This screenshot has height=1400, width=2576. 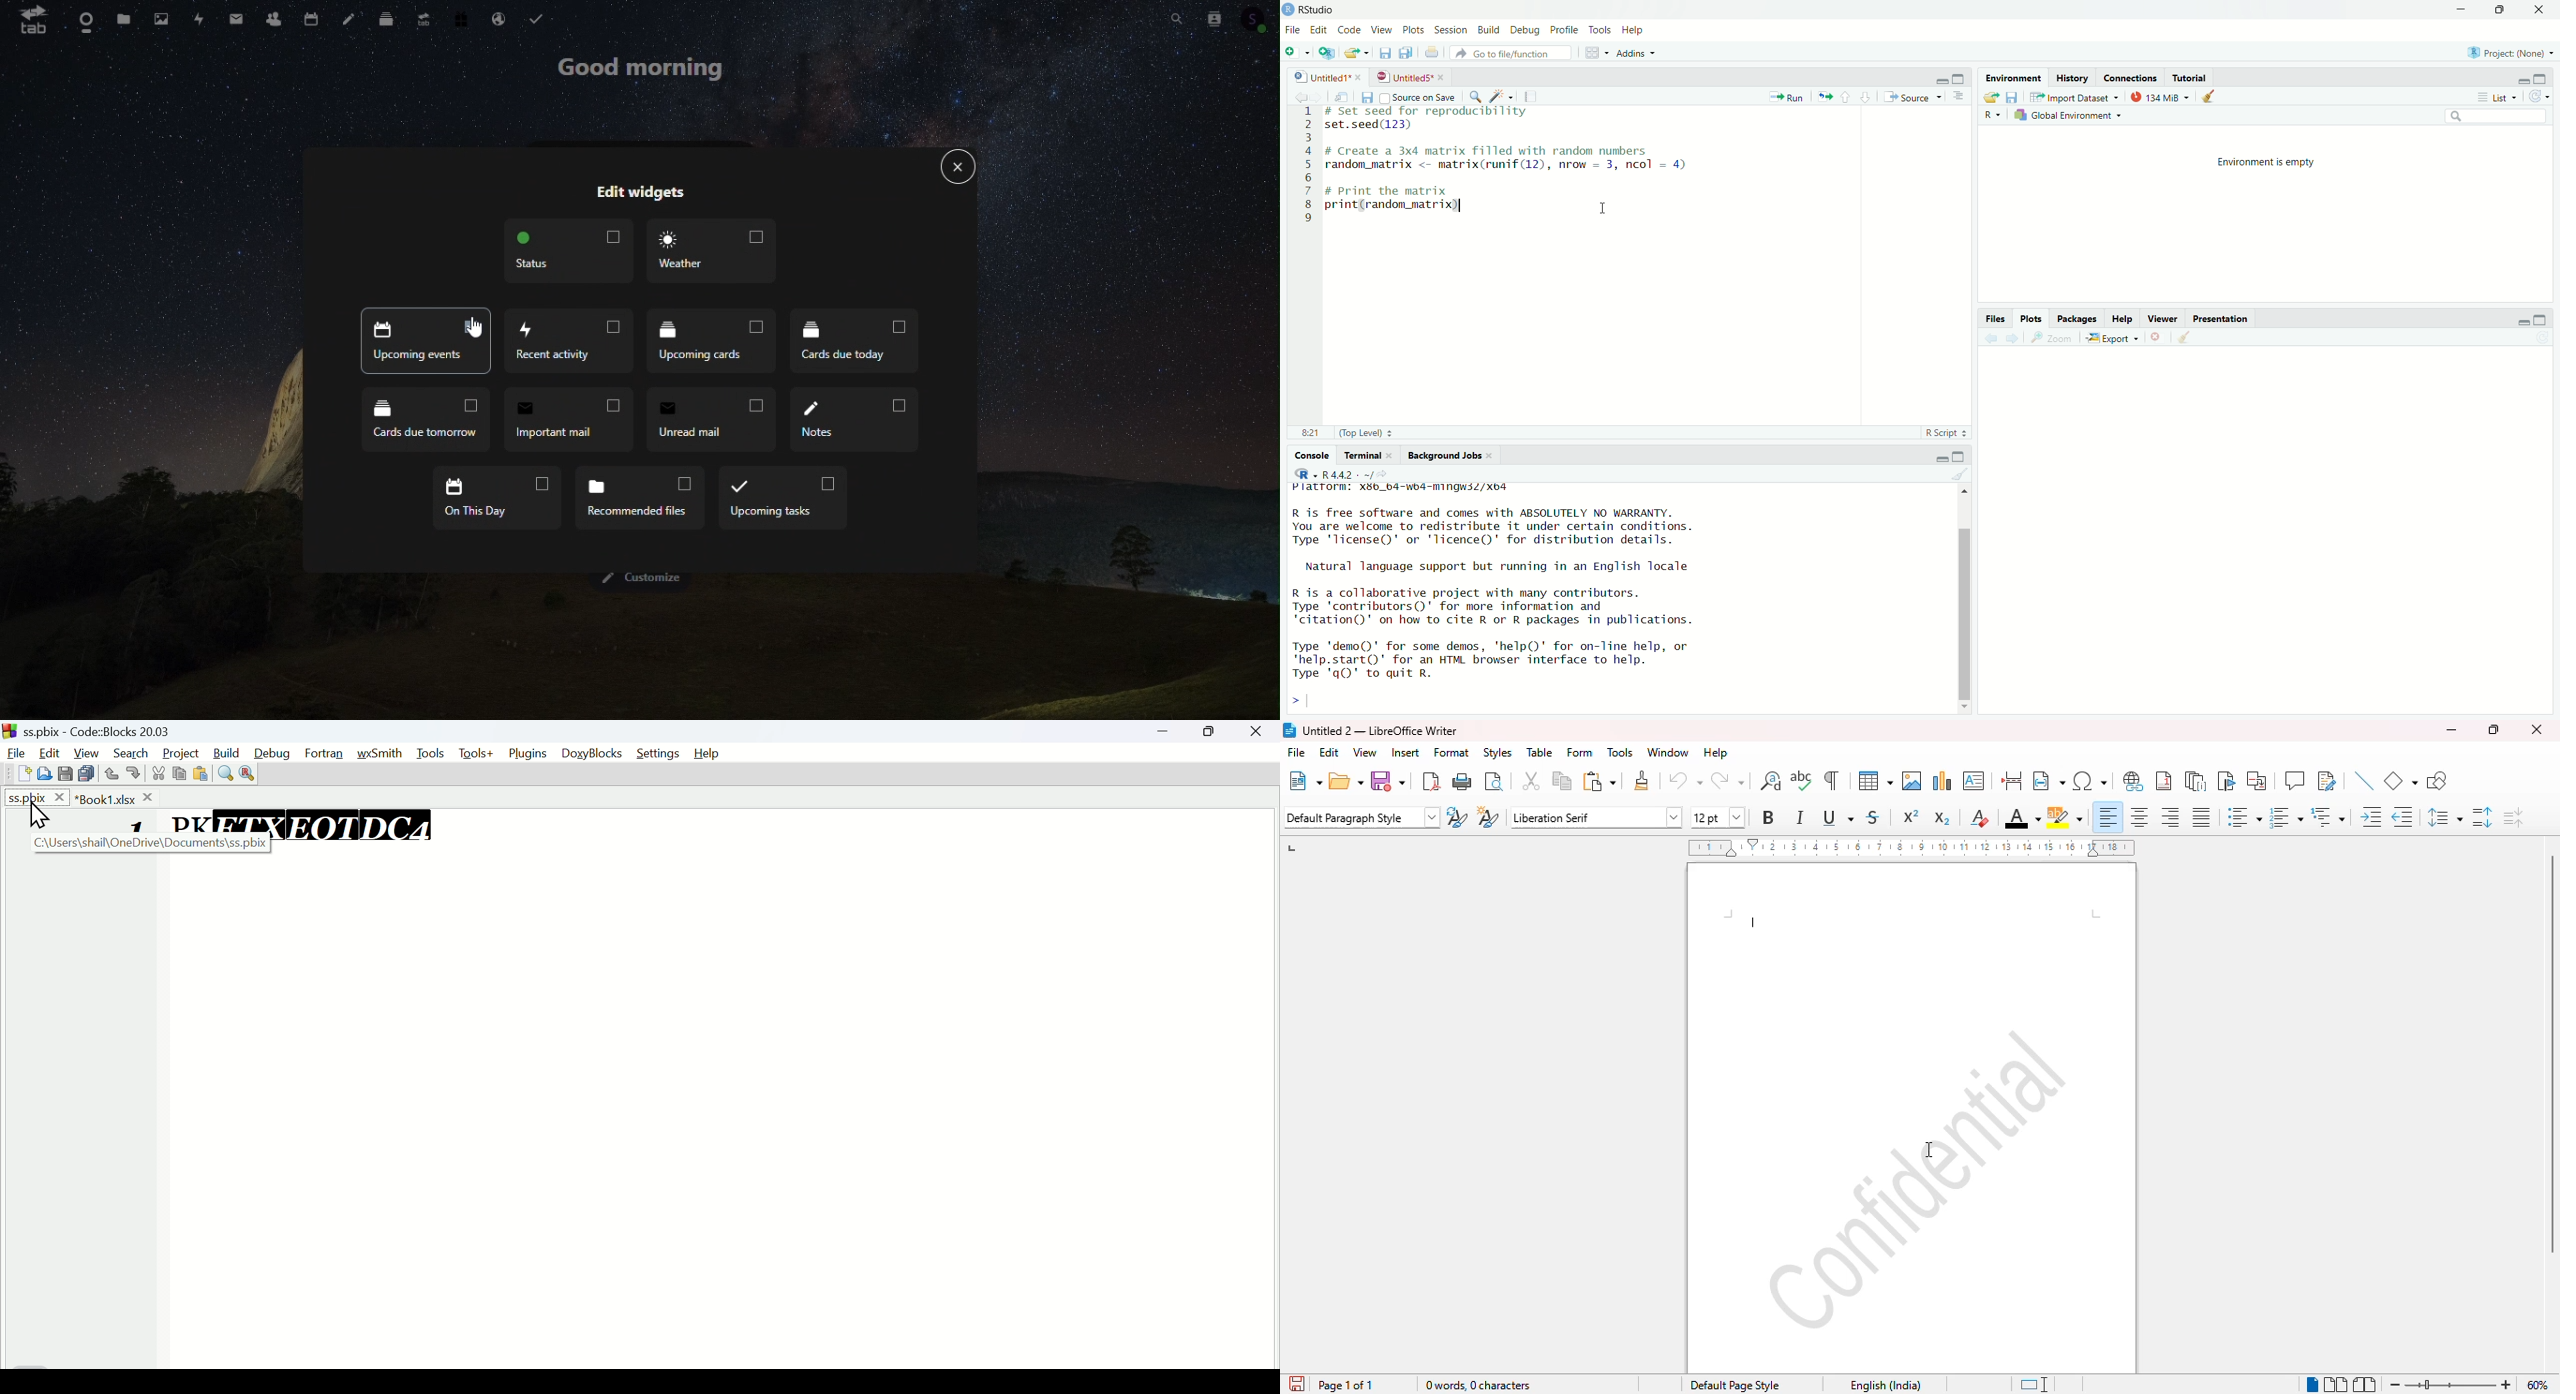 What do you see at coordinates (1595, 53) in the screenshot?
I see `grid` at bounding box center [1595, 53].